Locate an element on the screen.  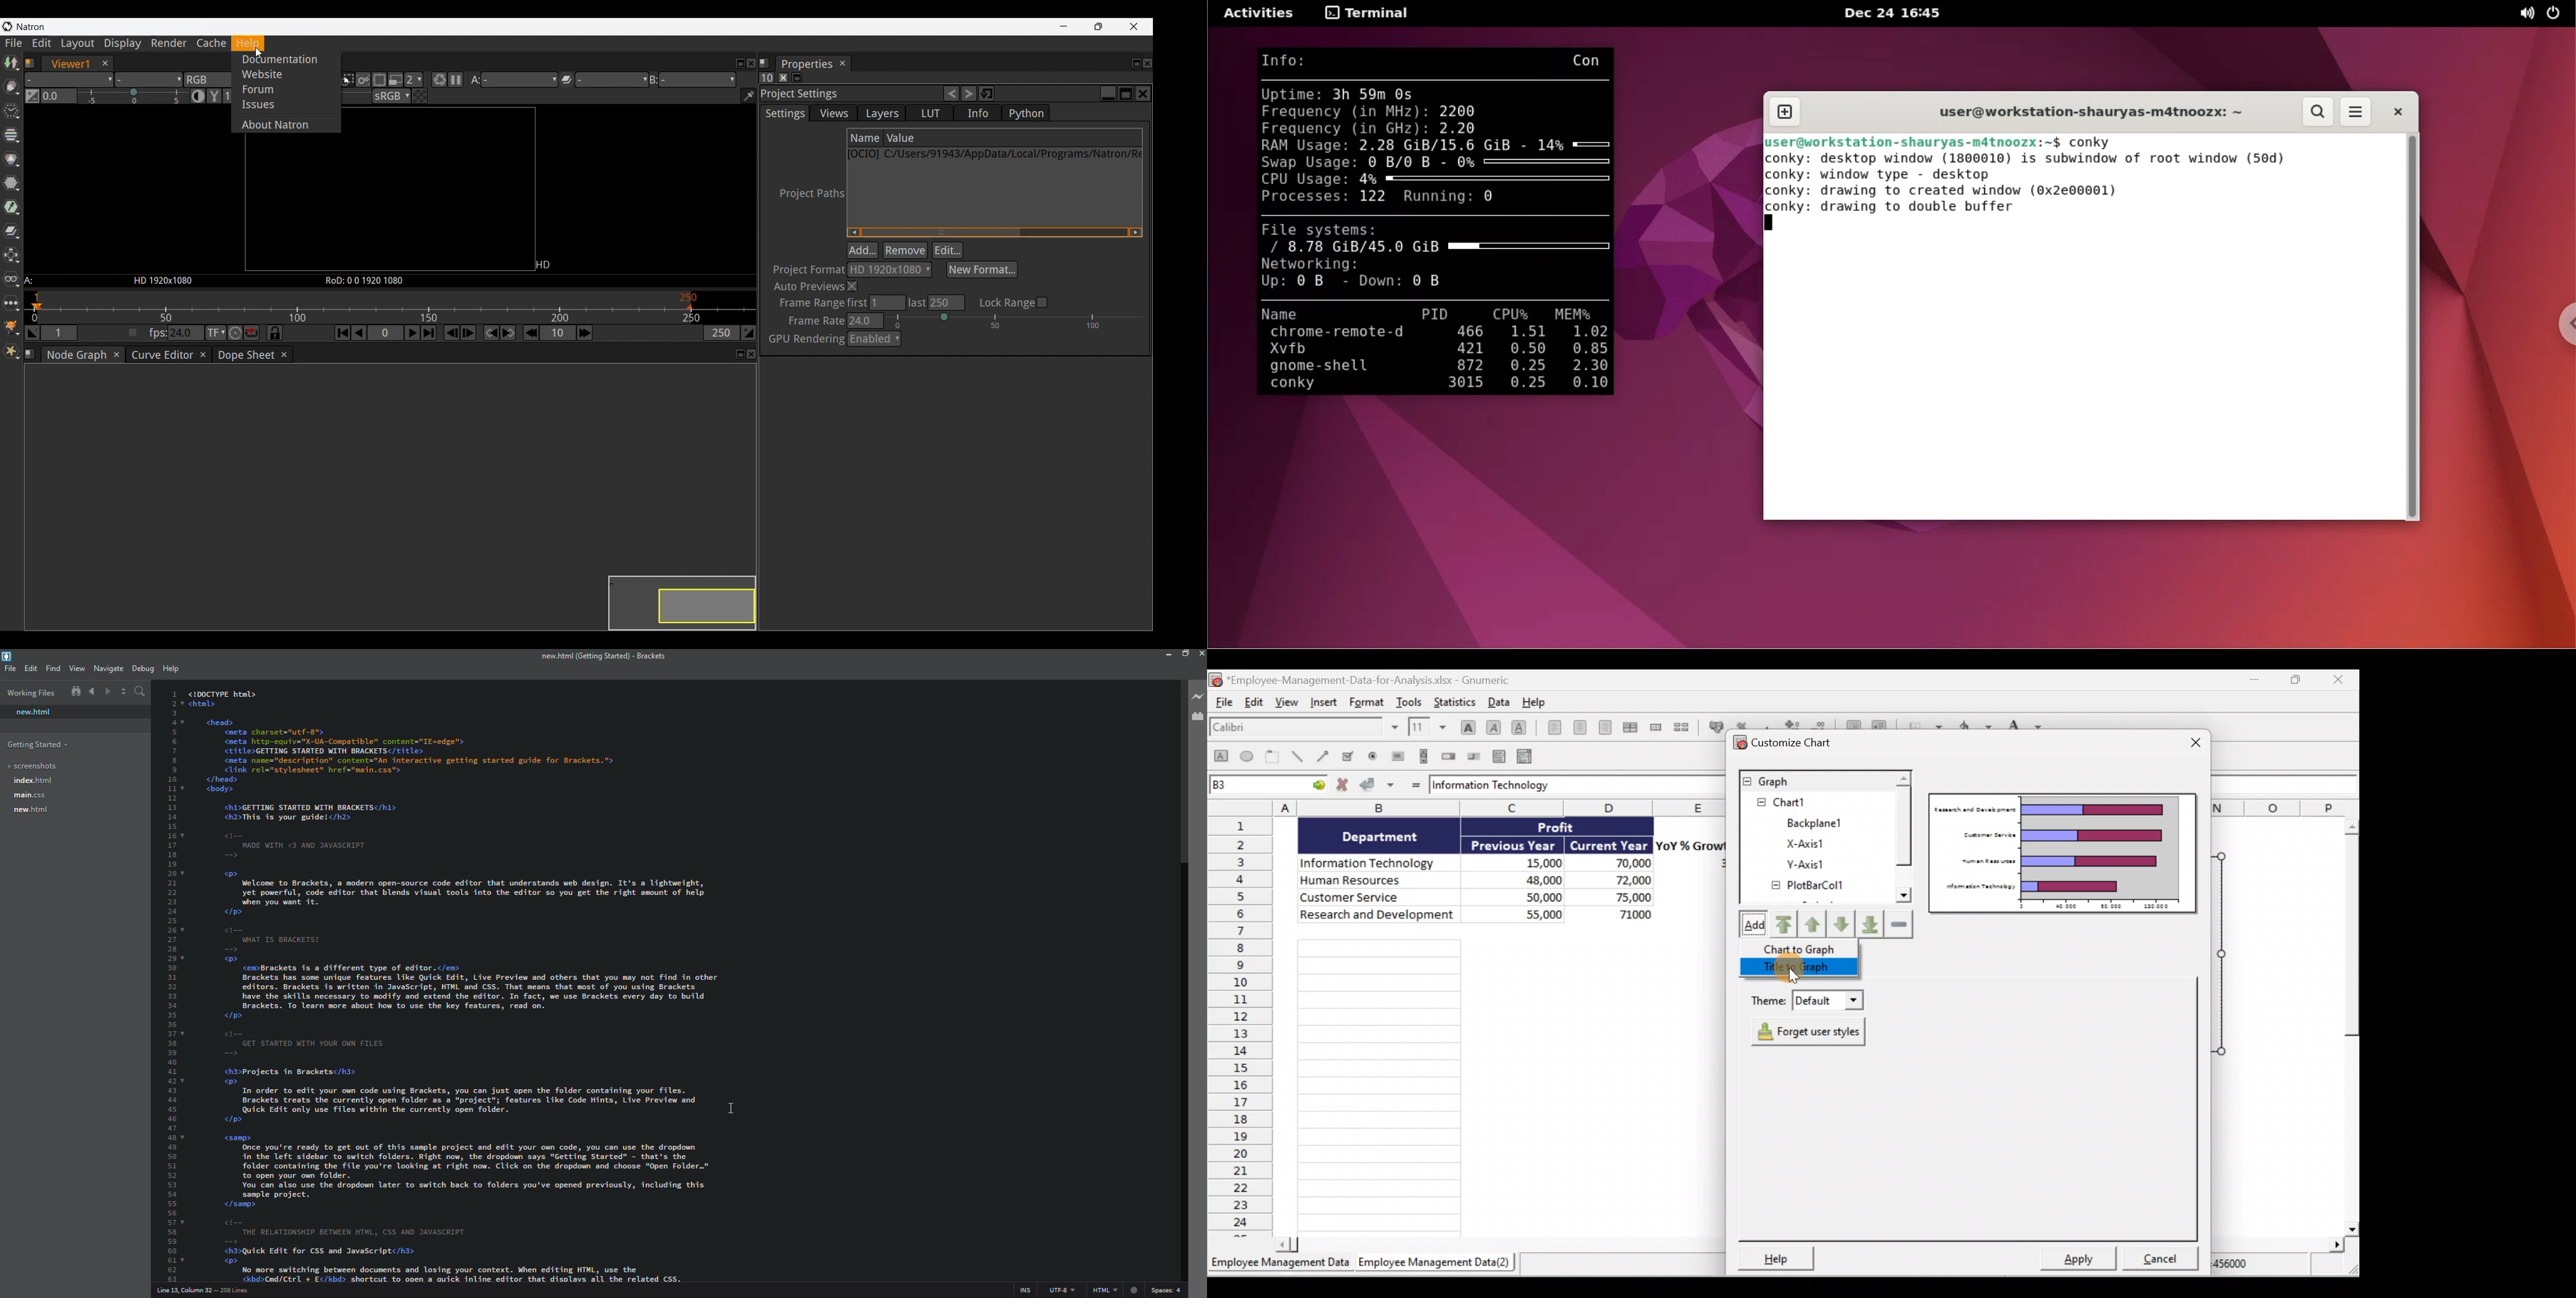
help is located at coordinates (169, 668).